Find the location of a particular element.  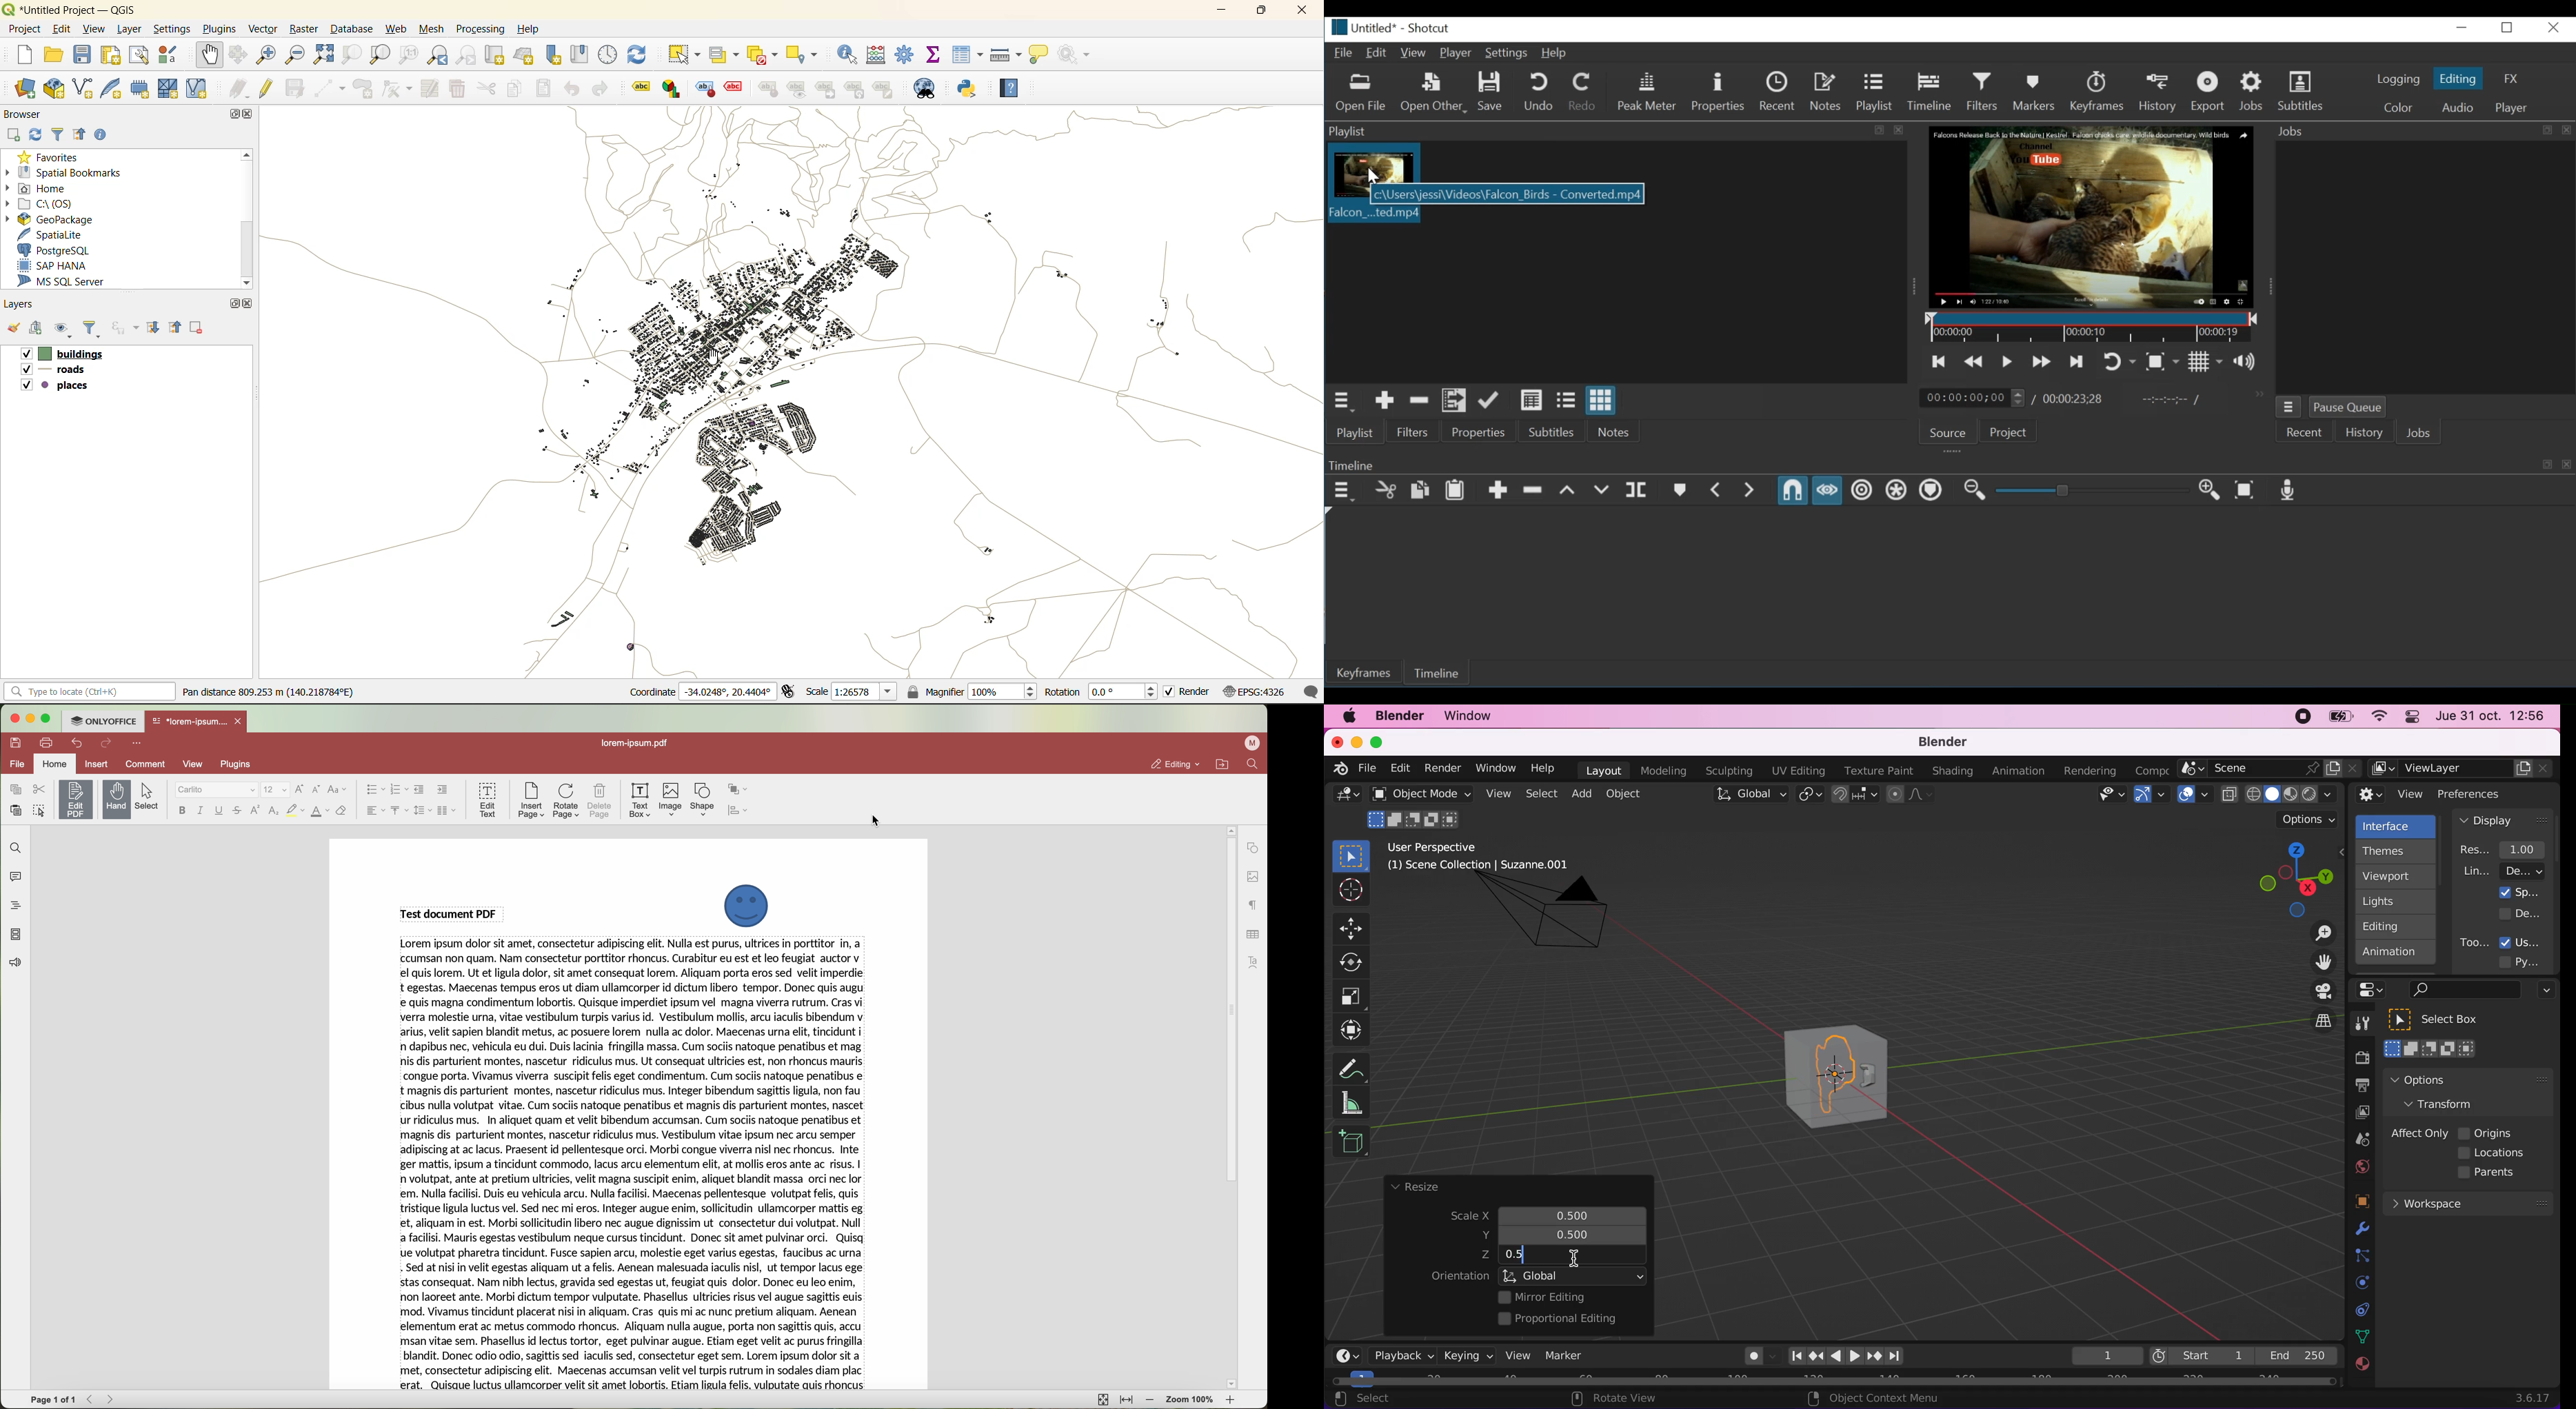

Play quickly forward is located at coordinates (2042, 361).